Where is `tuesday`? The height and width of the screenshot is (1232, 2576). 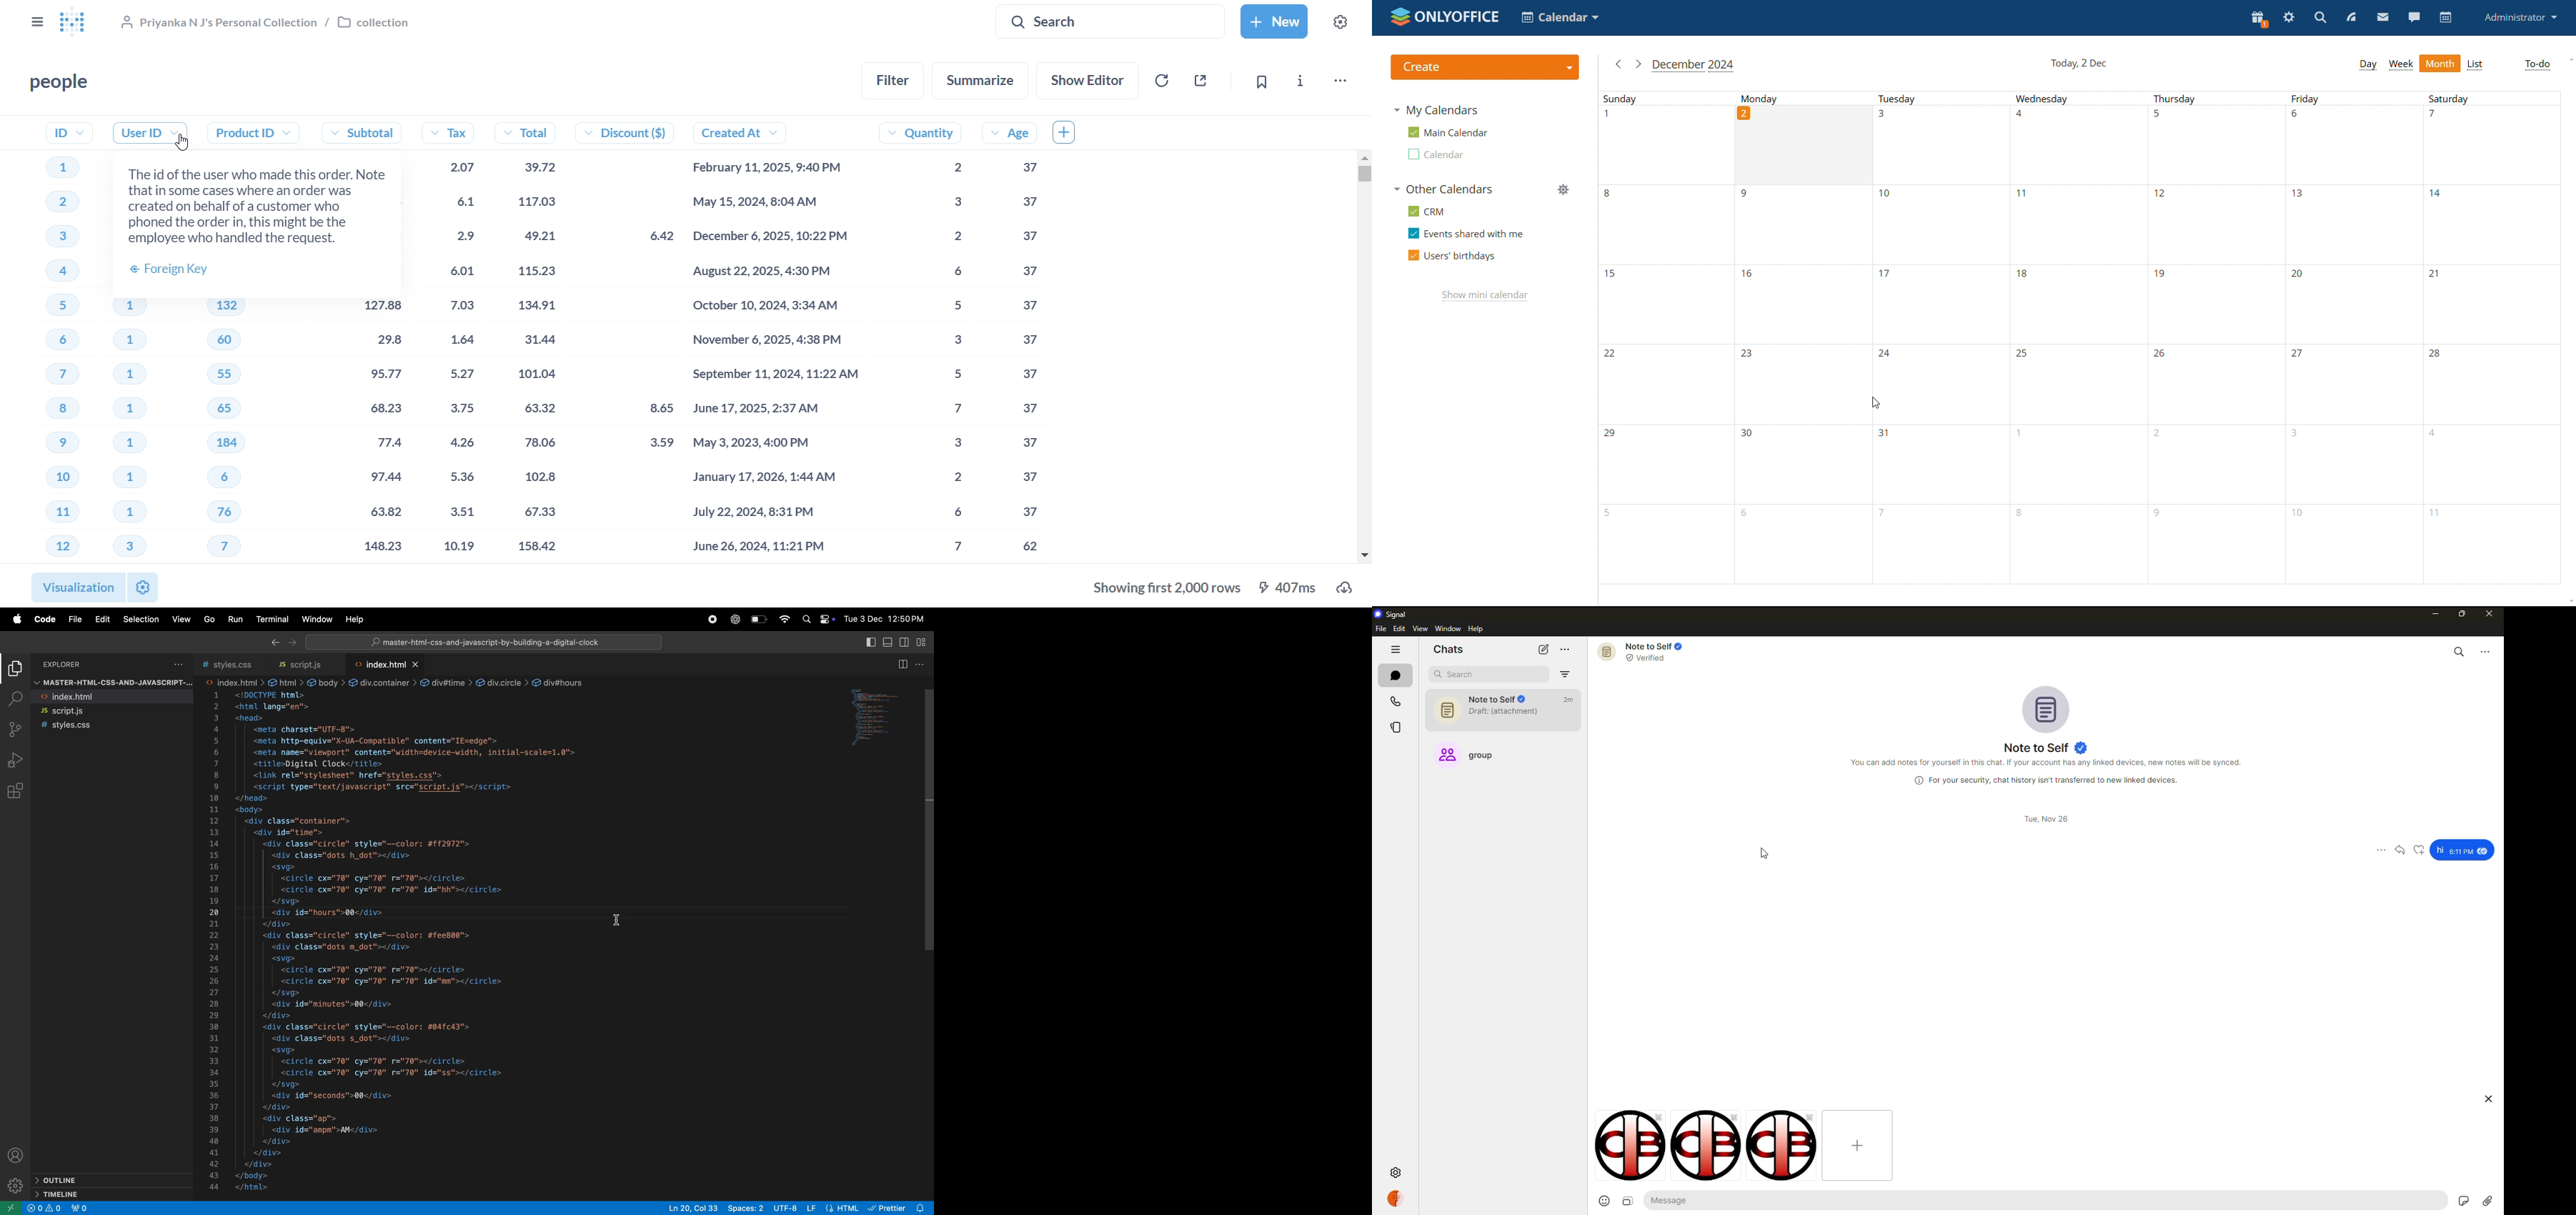 tuesday is located at coordinates (1939, 338).